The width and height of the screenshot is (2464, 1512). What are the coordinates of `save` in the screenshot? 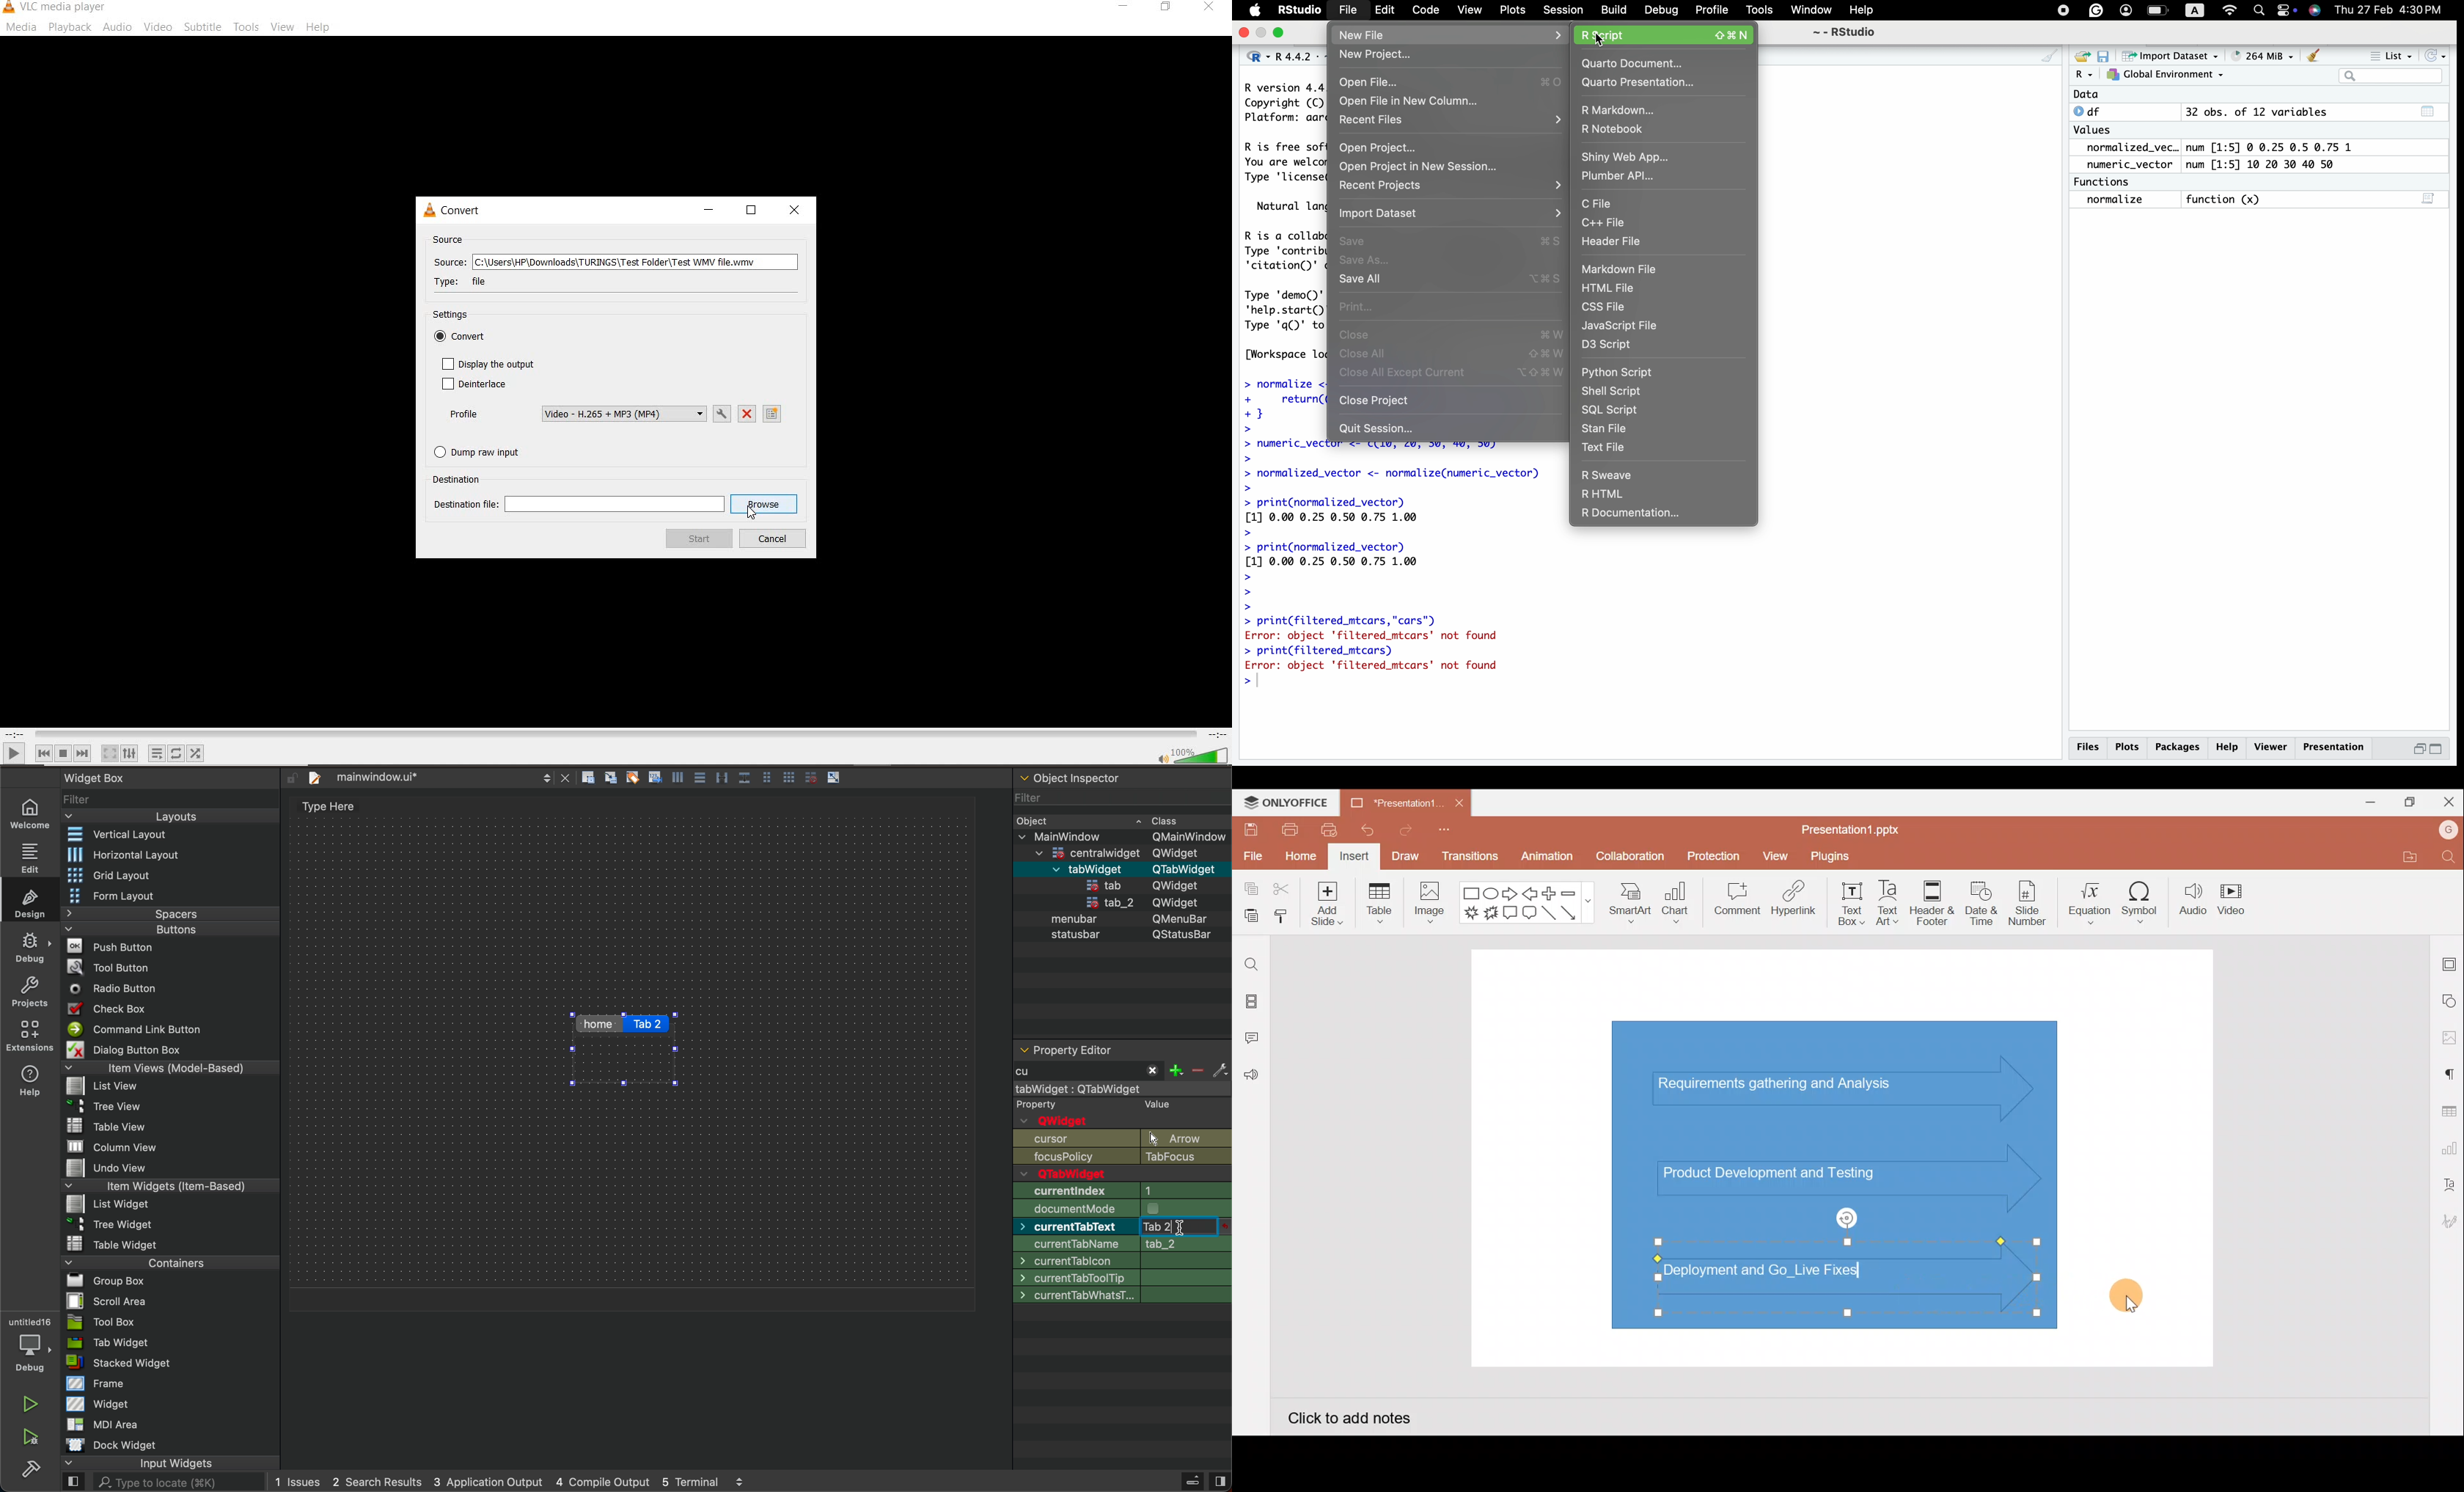 It's located at (1452, 241).